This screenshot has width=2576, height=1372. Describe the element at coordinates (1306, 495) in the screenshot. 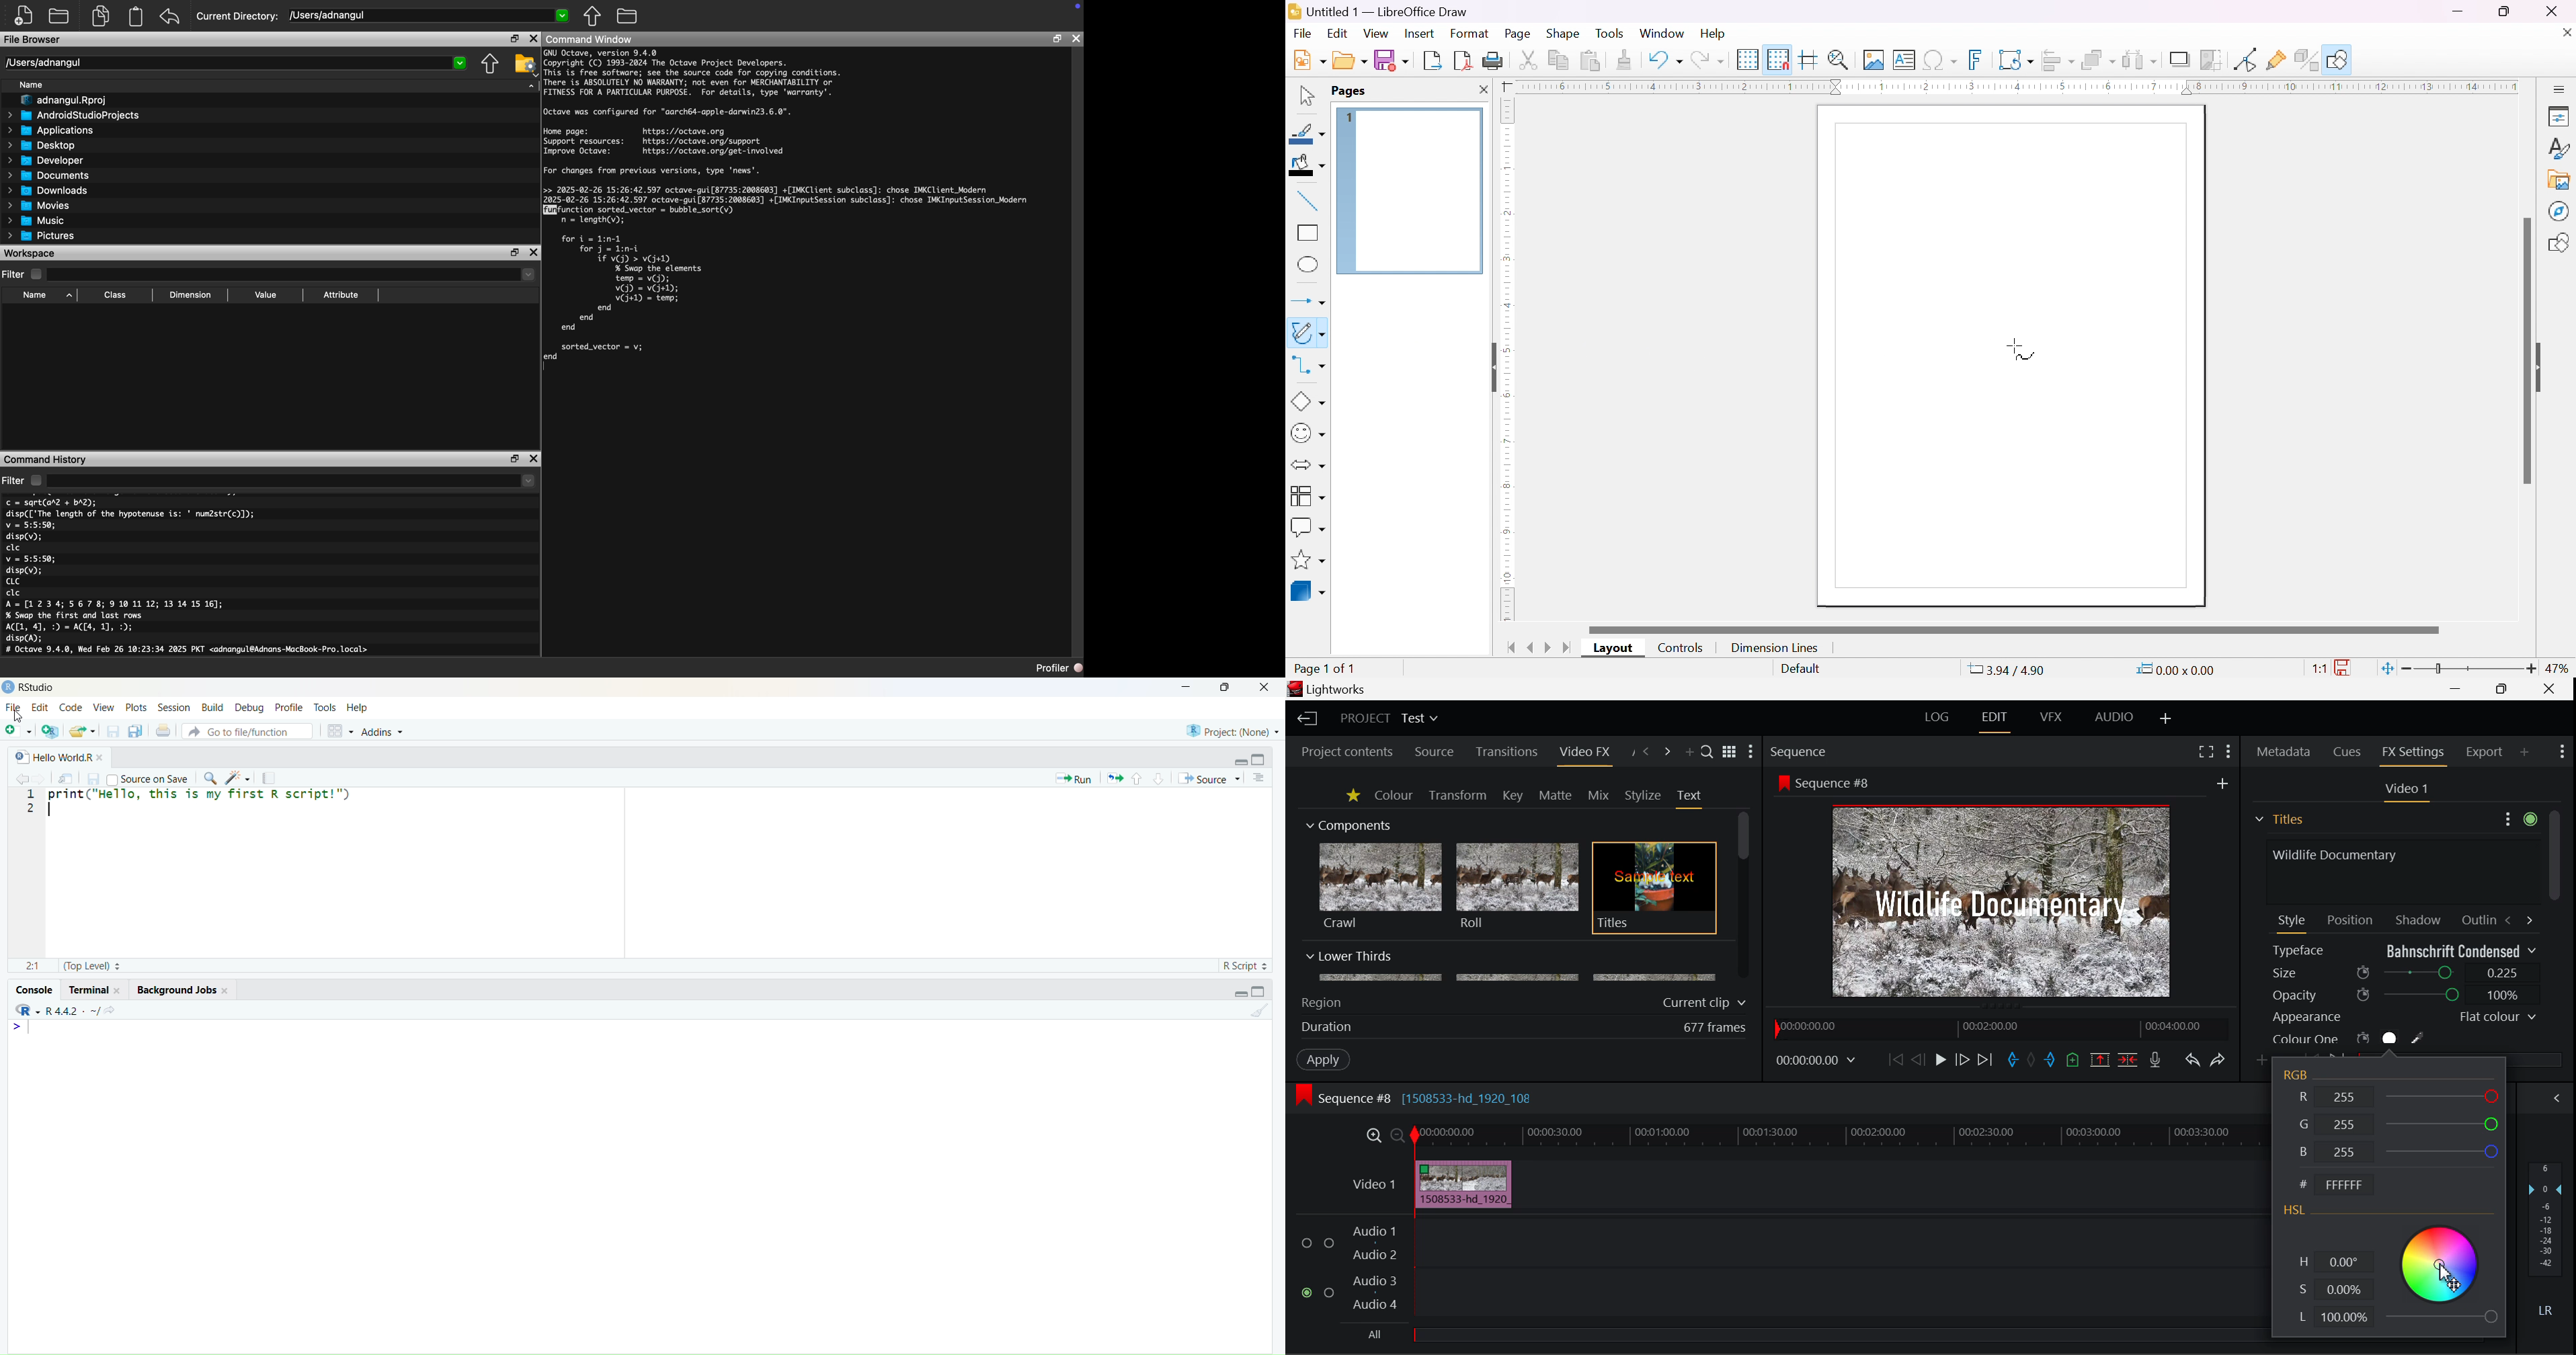

I see `flowcharts` at that location.